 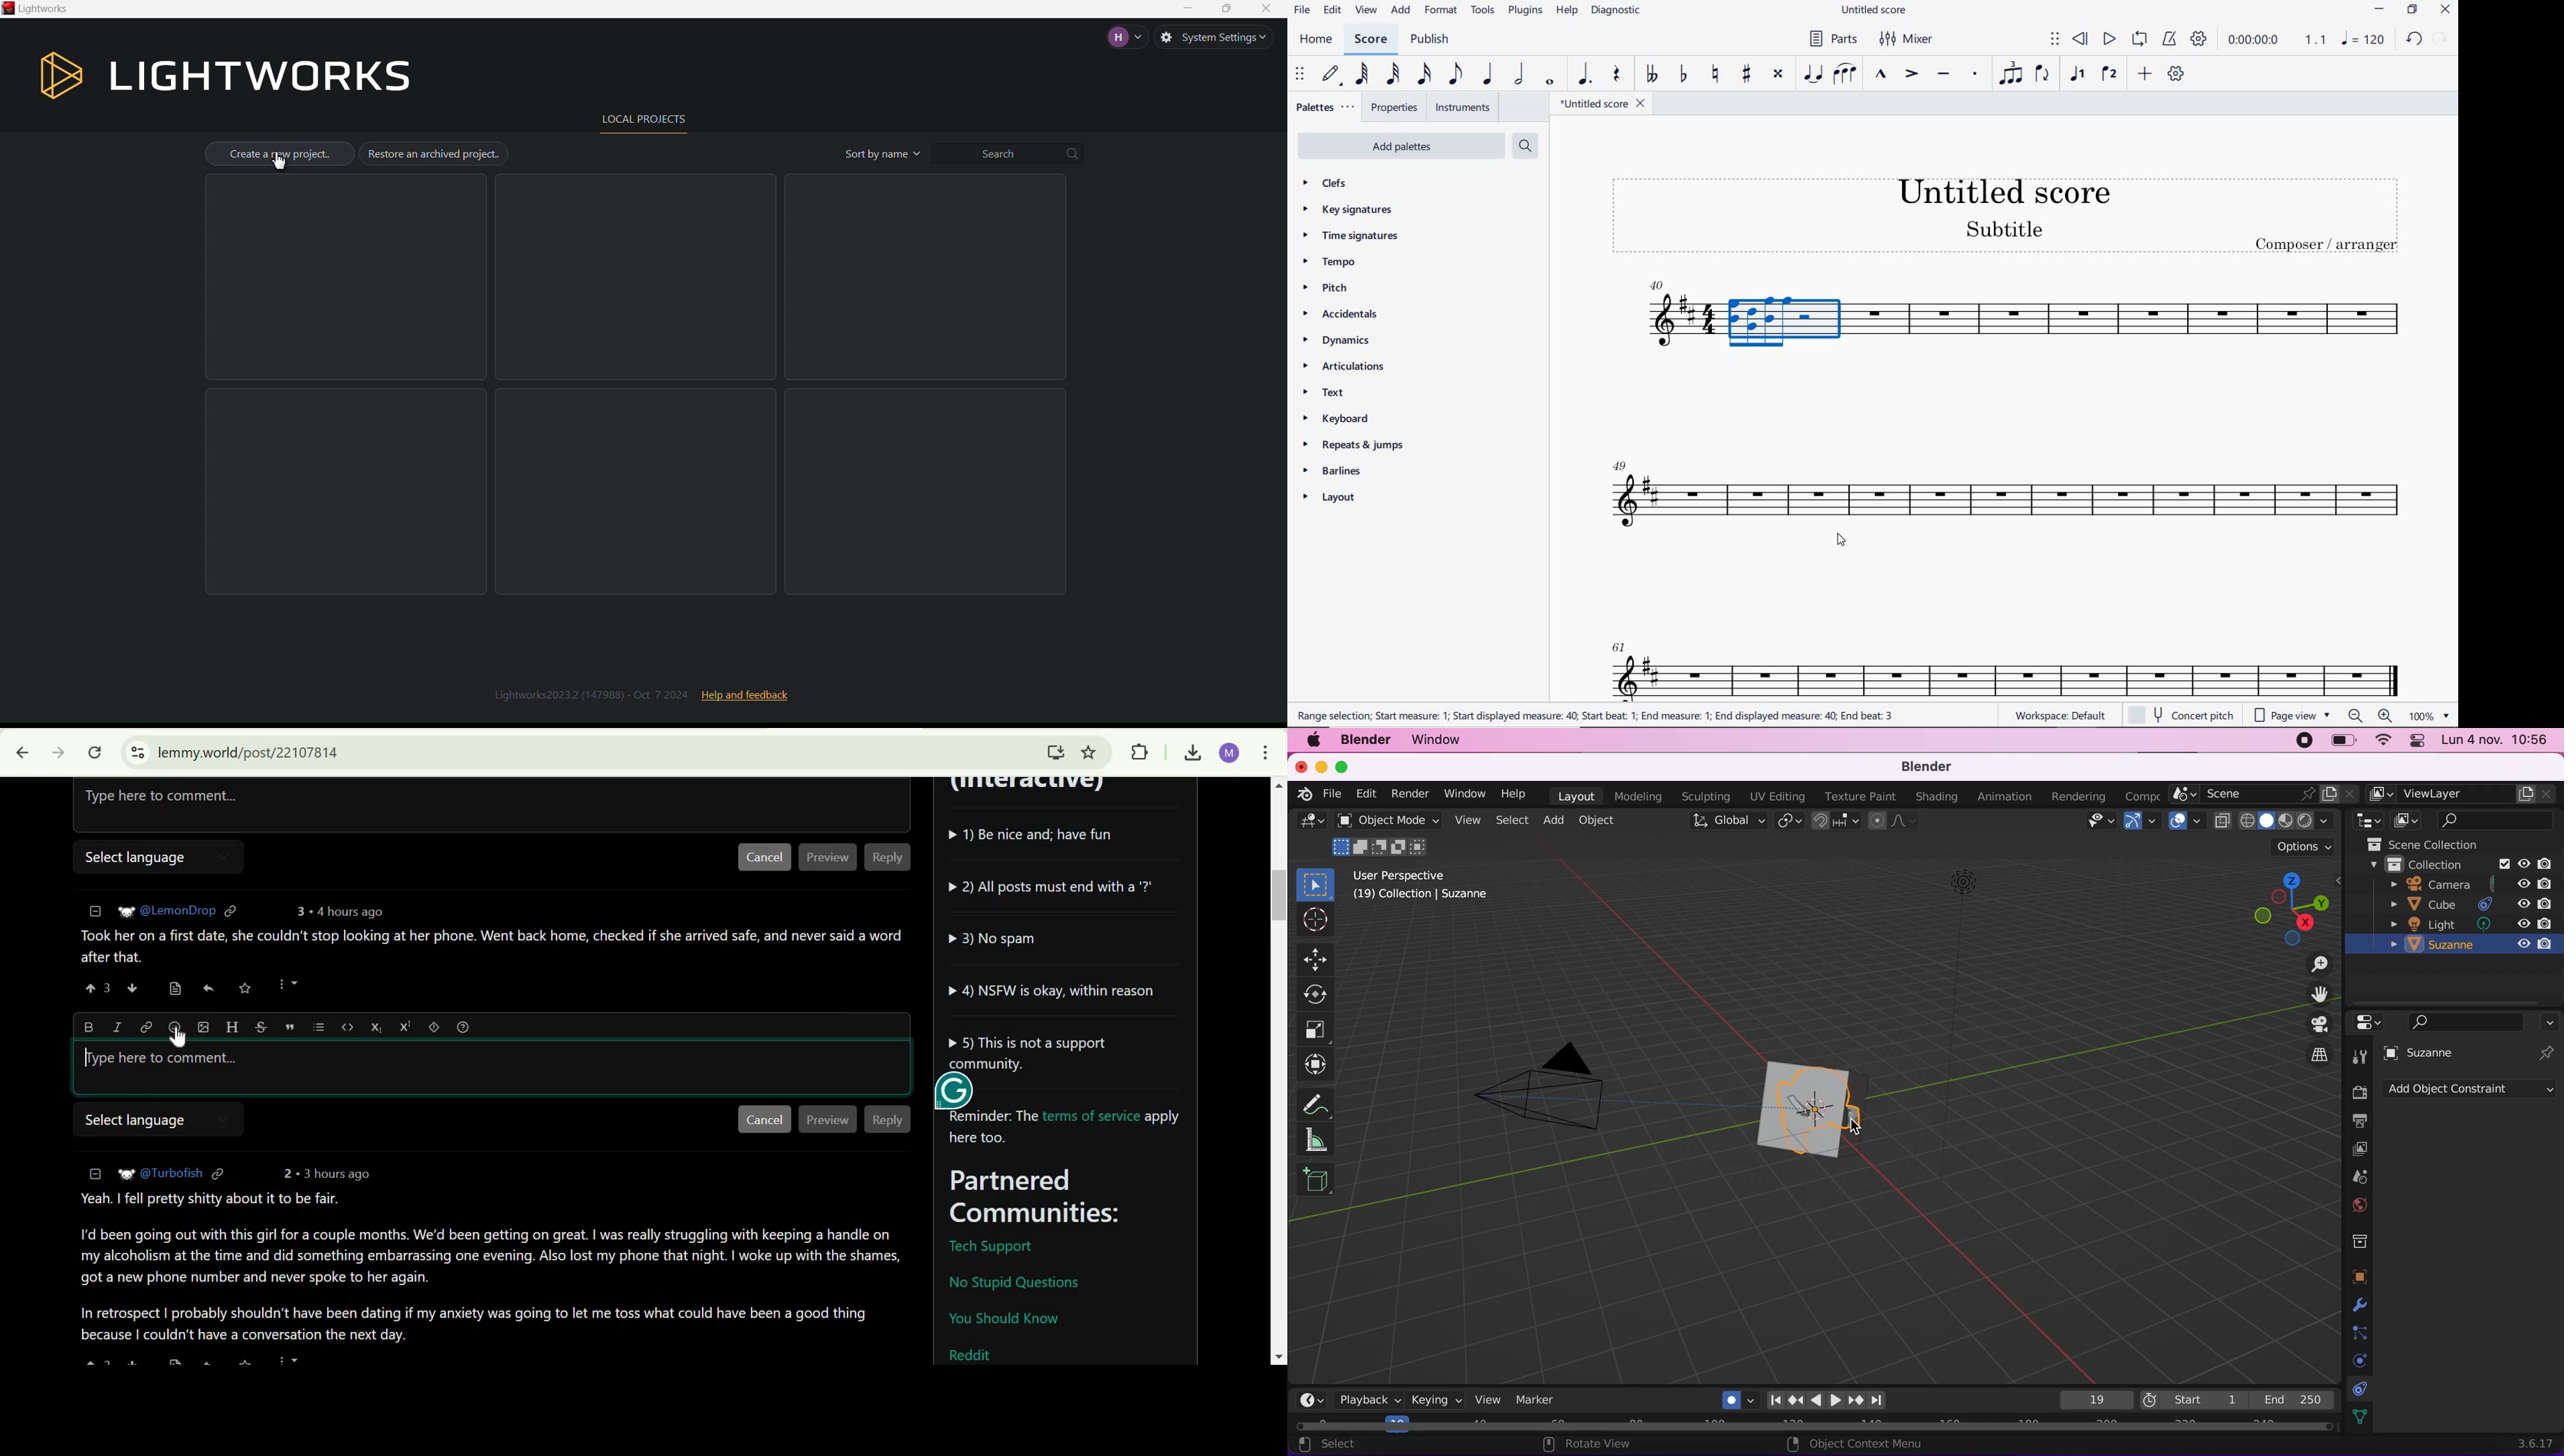 What do you see at coordinates (2549, 1052) in the screenshot?
I see `pin` at bounding box center [2549, 1052].